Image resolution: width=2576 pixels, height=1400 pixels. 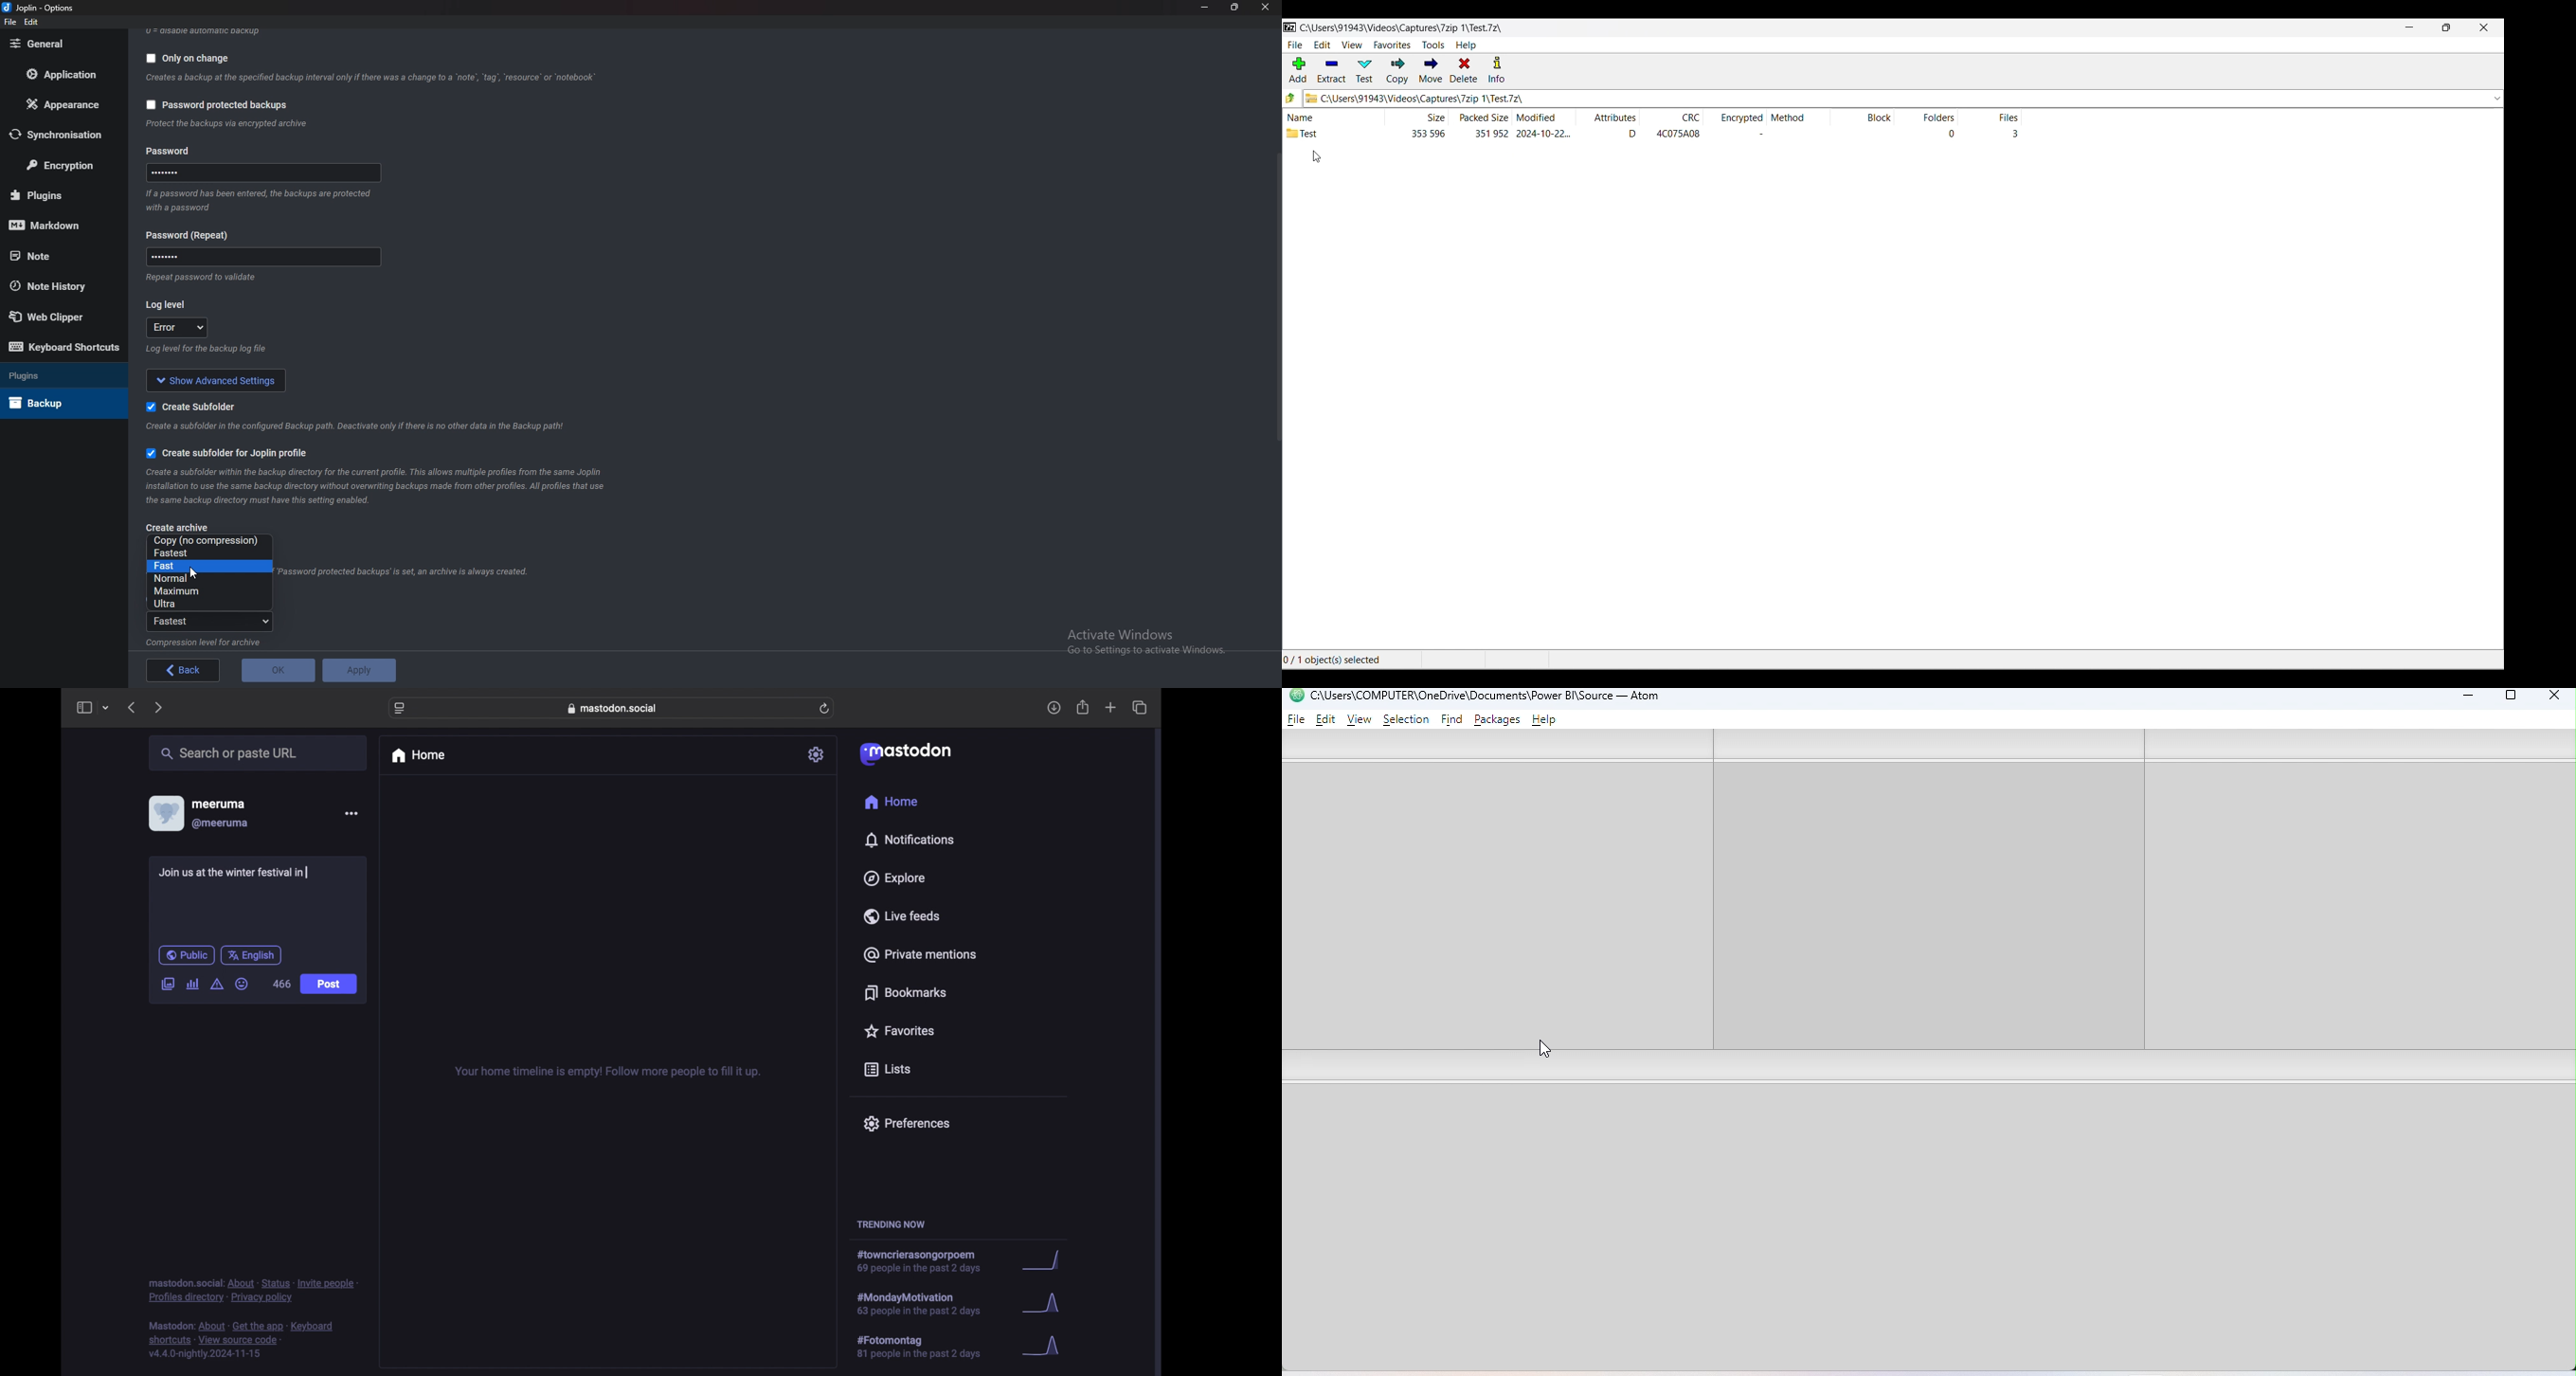 I want to click on Normal, so click(x=198, y=579).